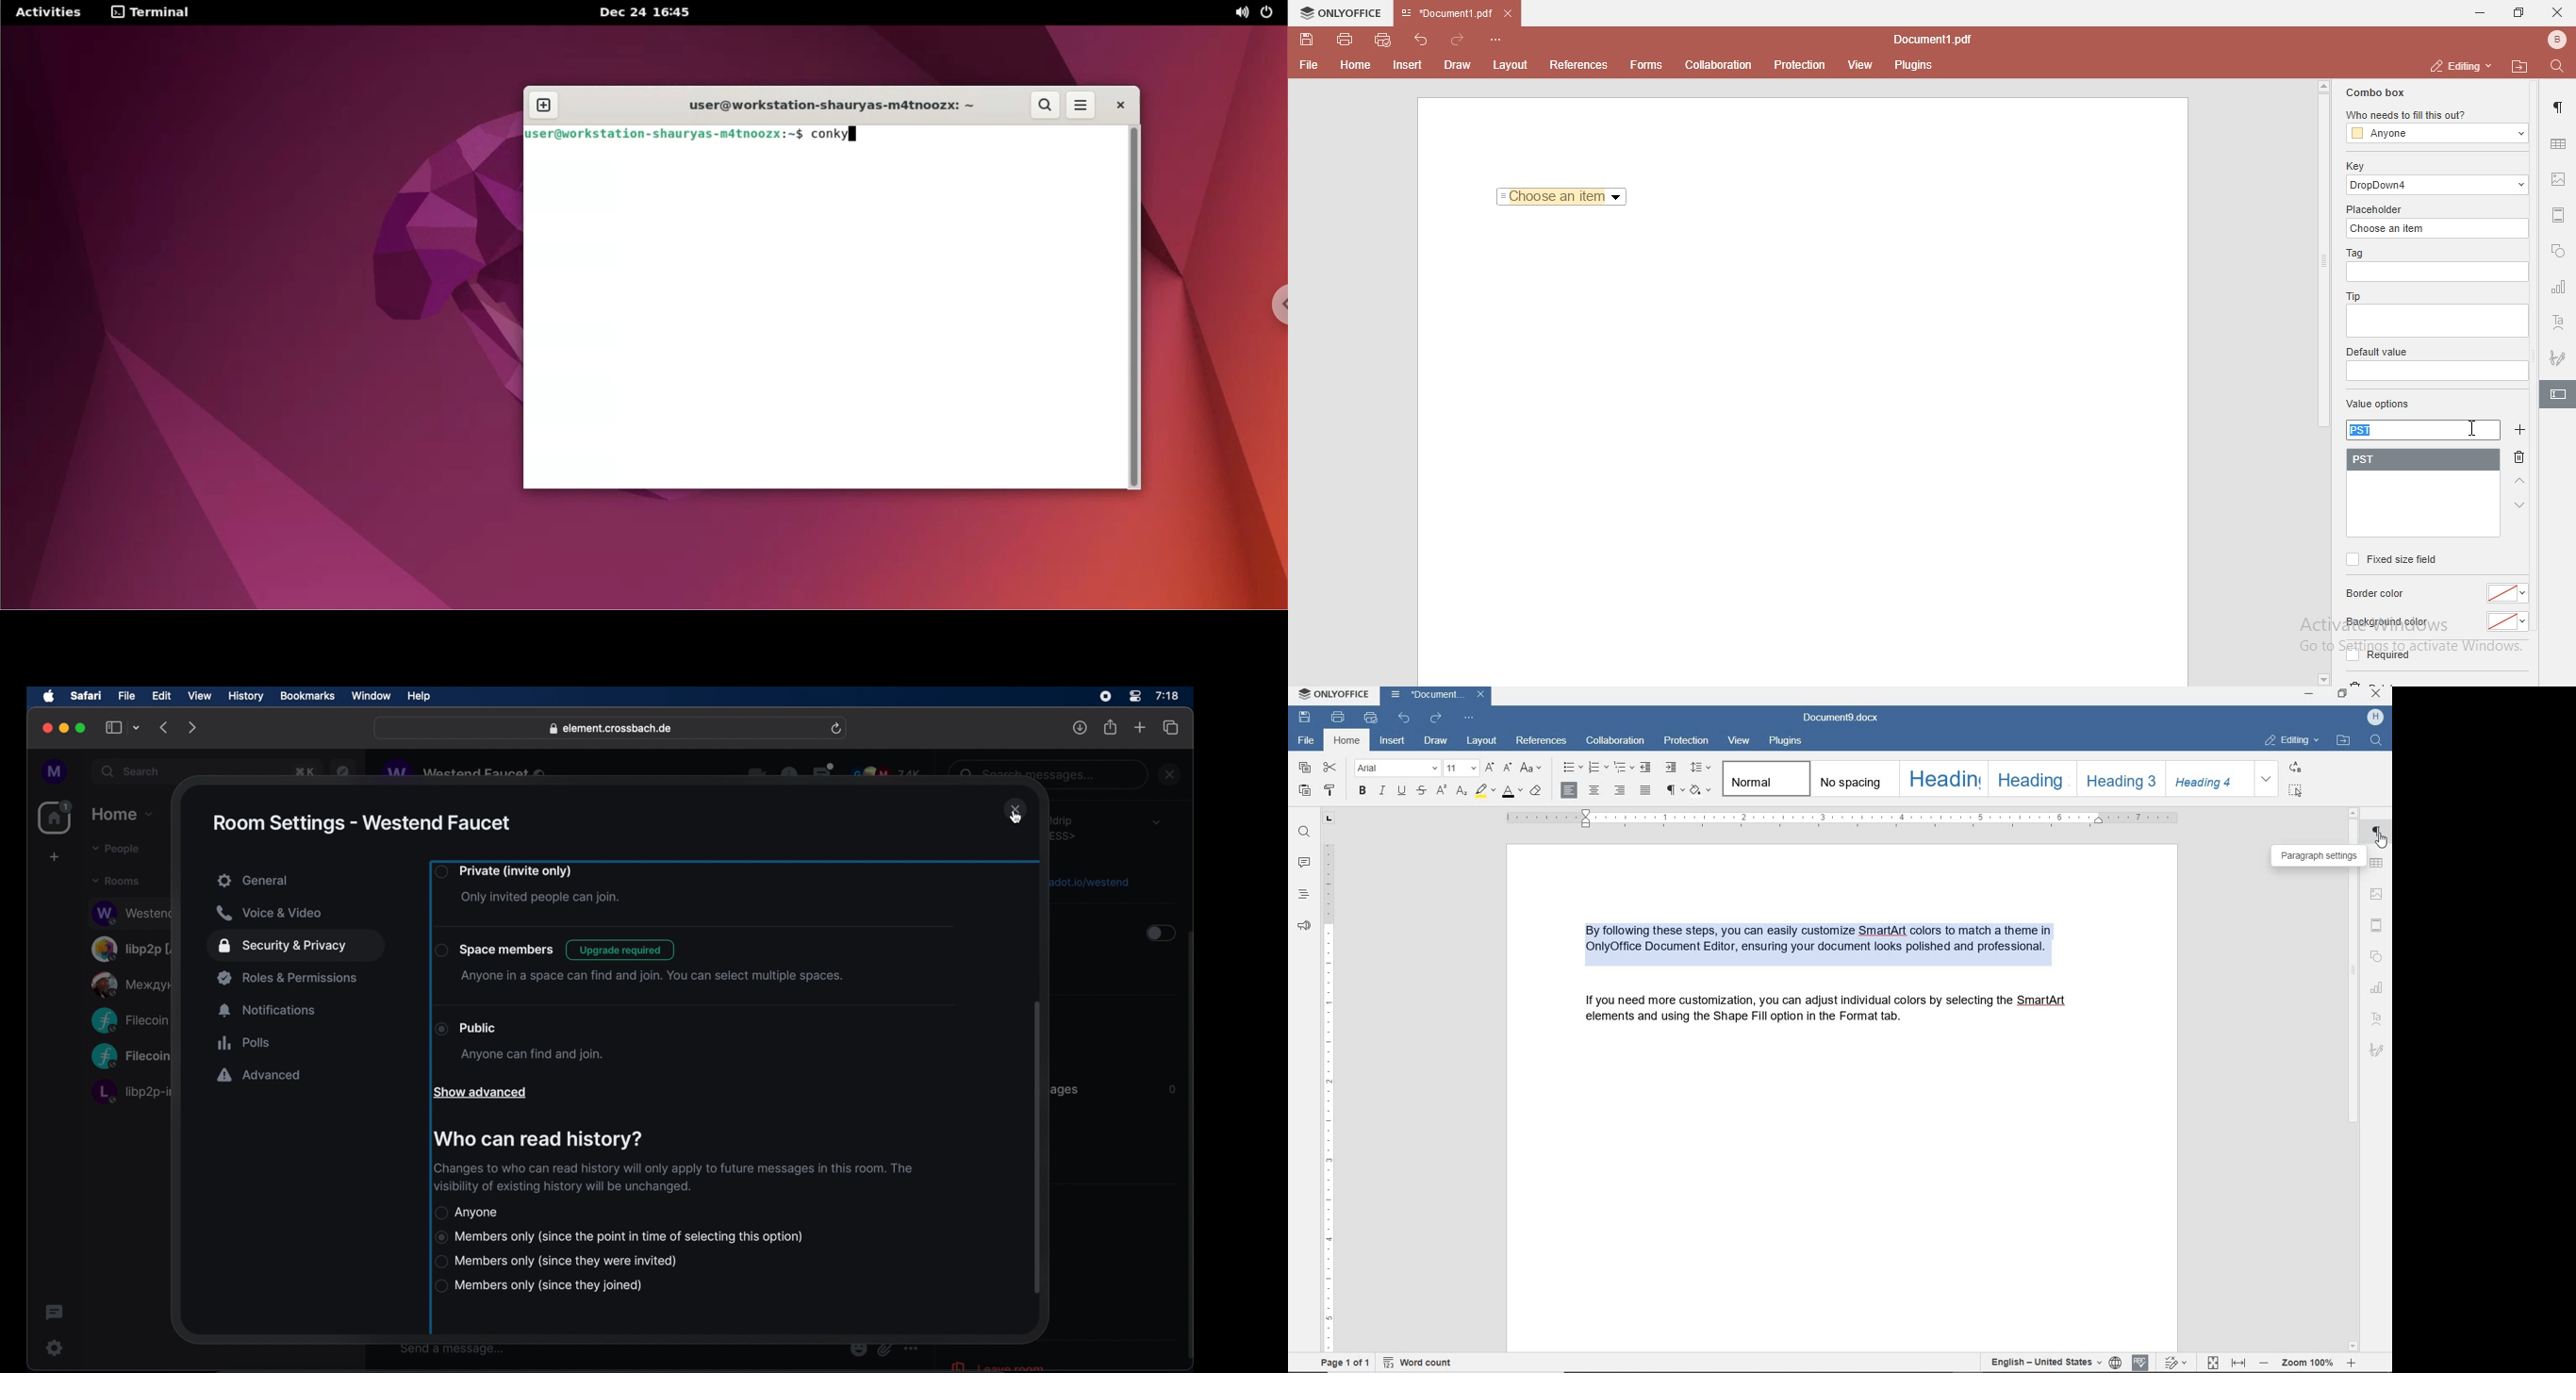 This screenshot has height=1400, width=2576. Describe the element at coordinates (1362, 790) in the screenshot. I see `bold` at that location.